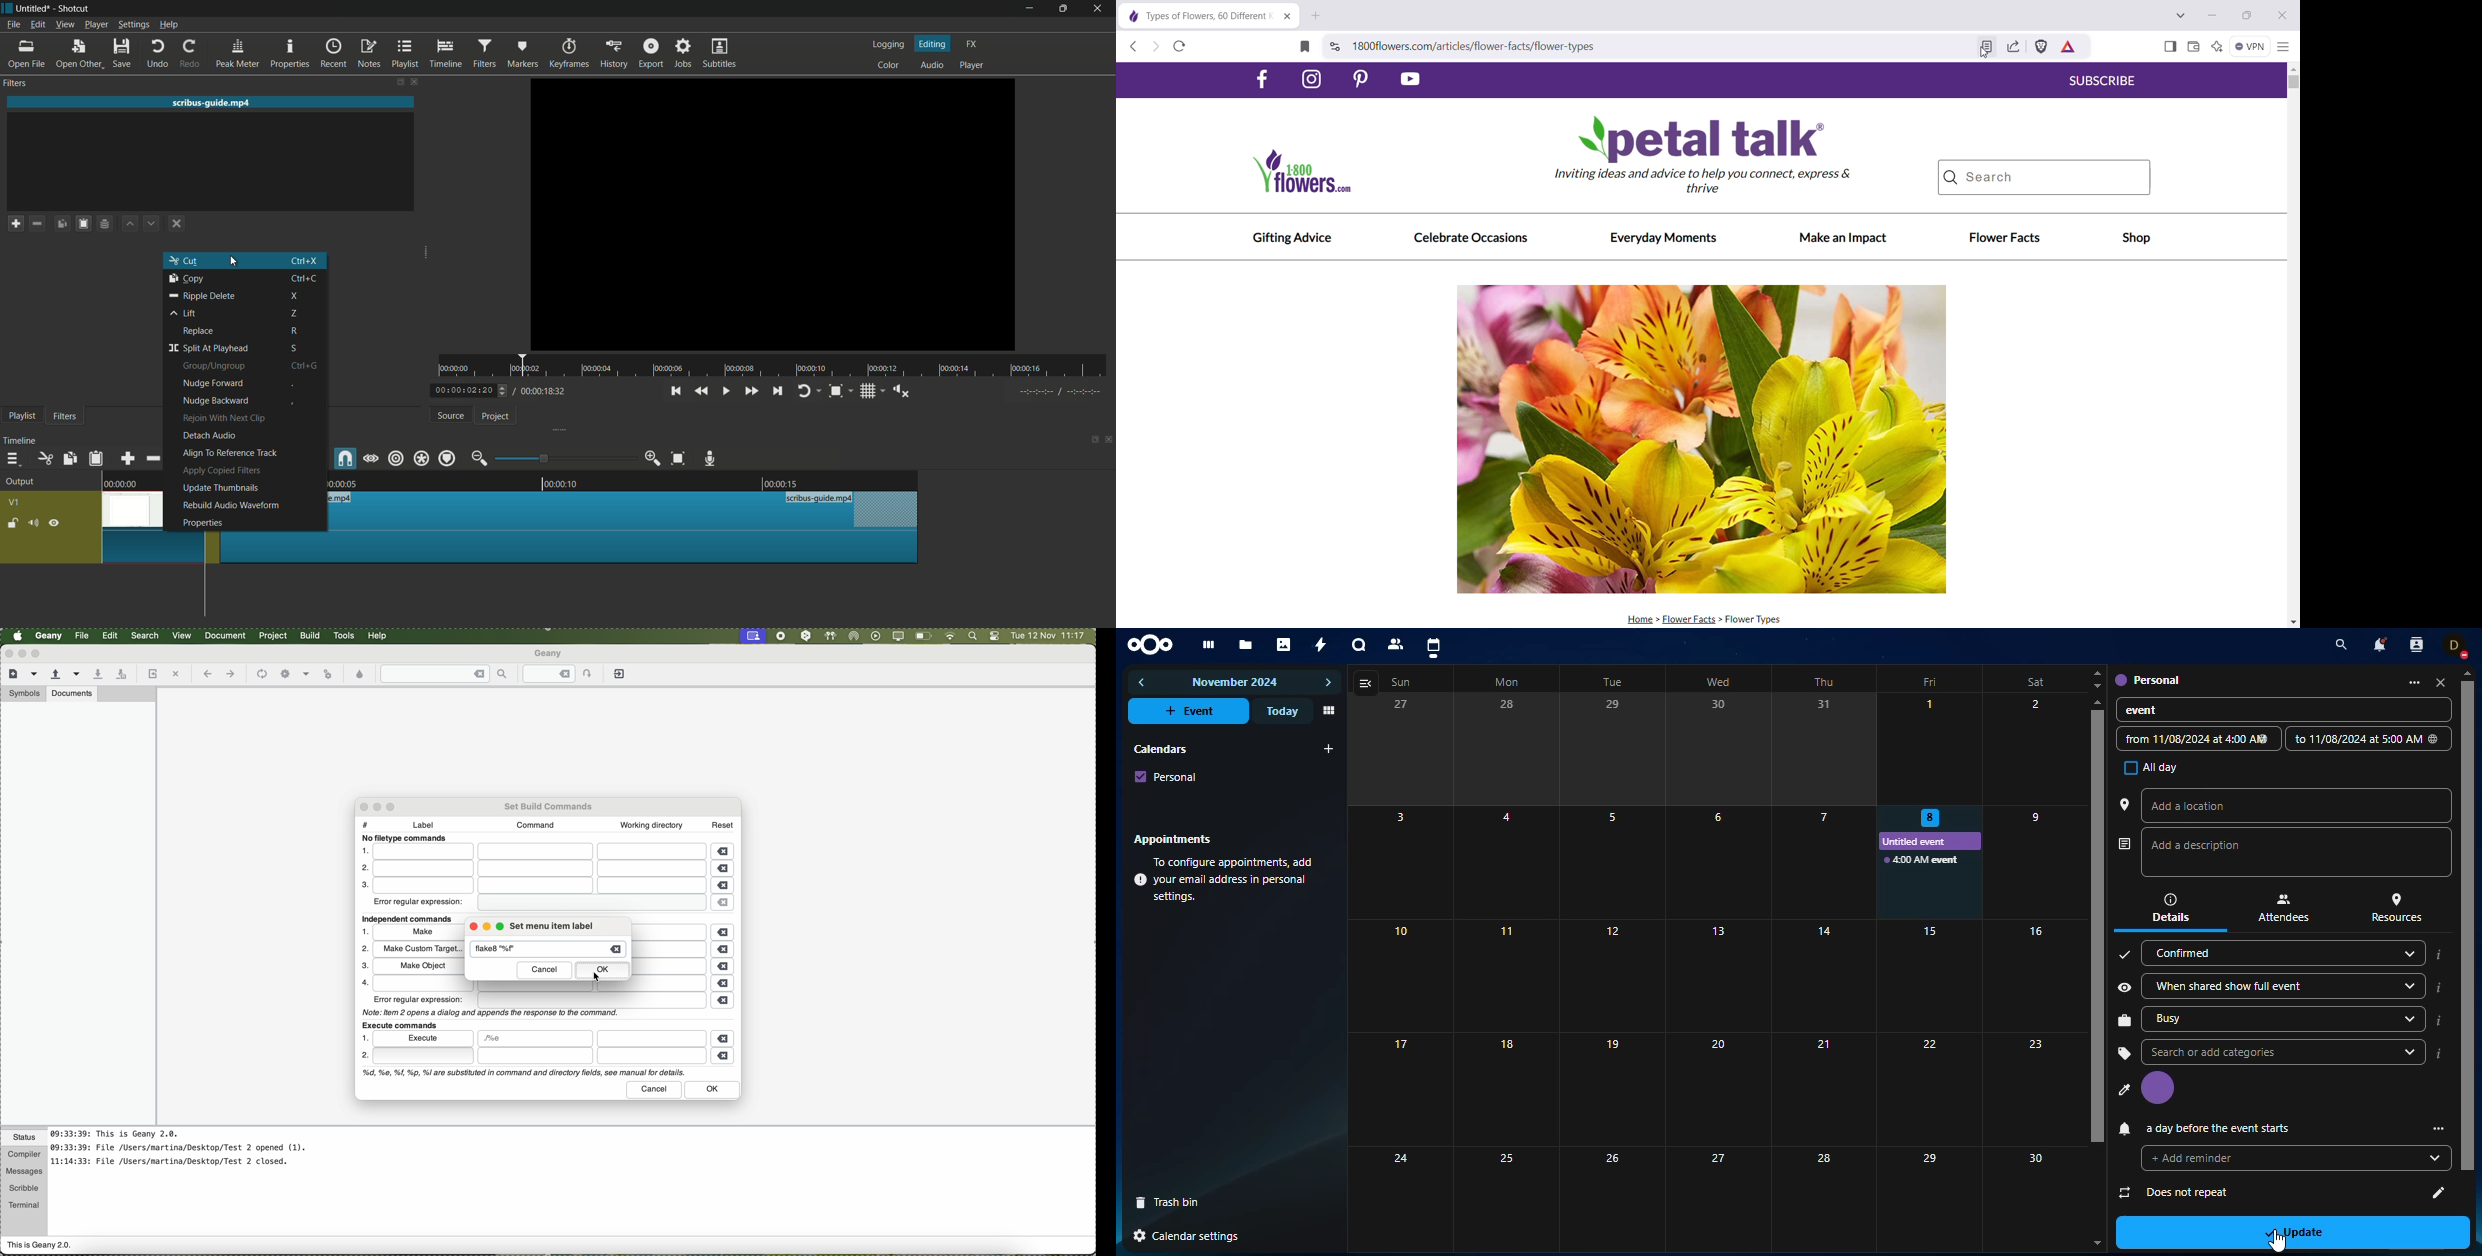  Describe the element at coordinates (98, 674) in the screenshot. I see `save the current file` at that location.